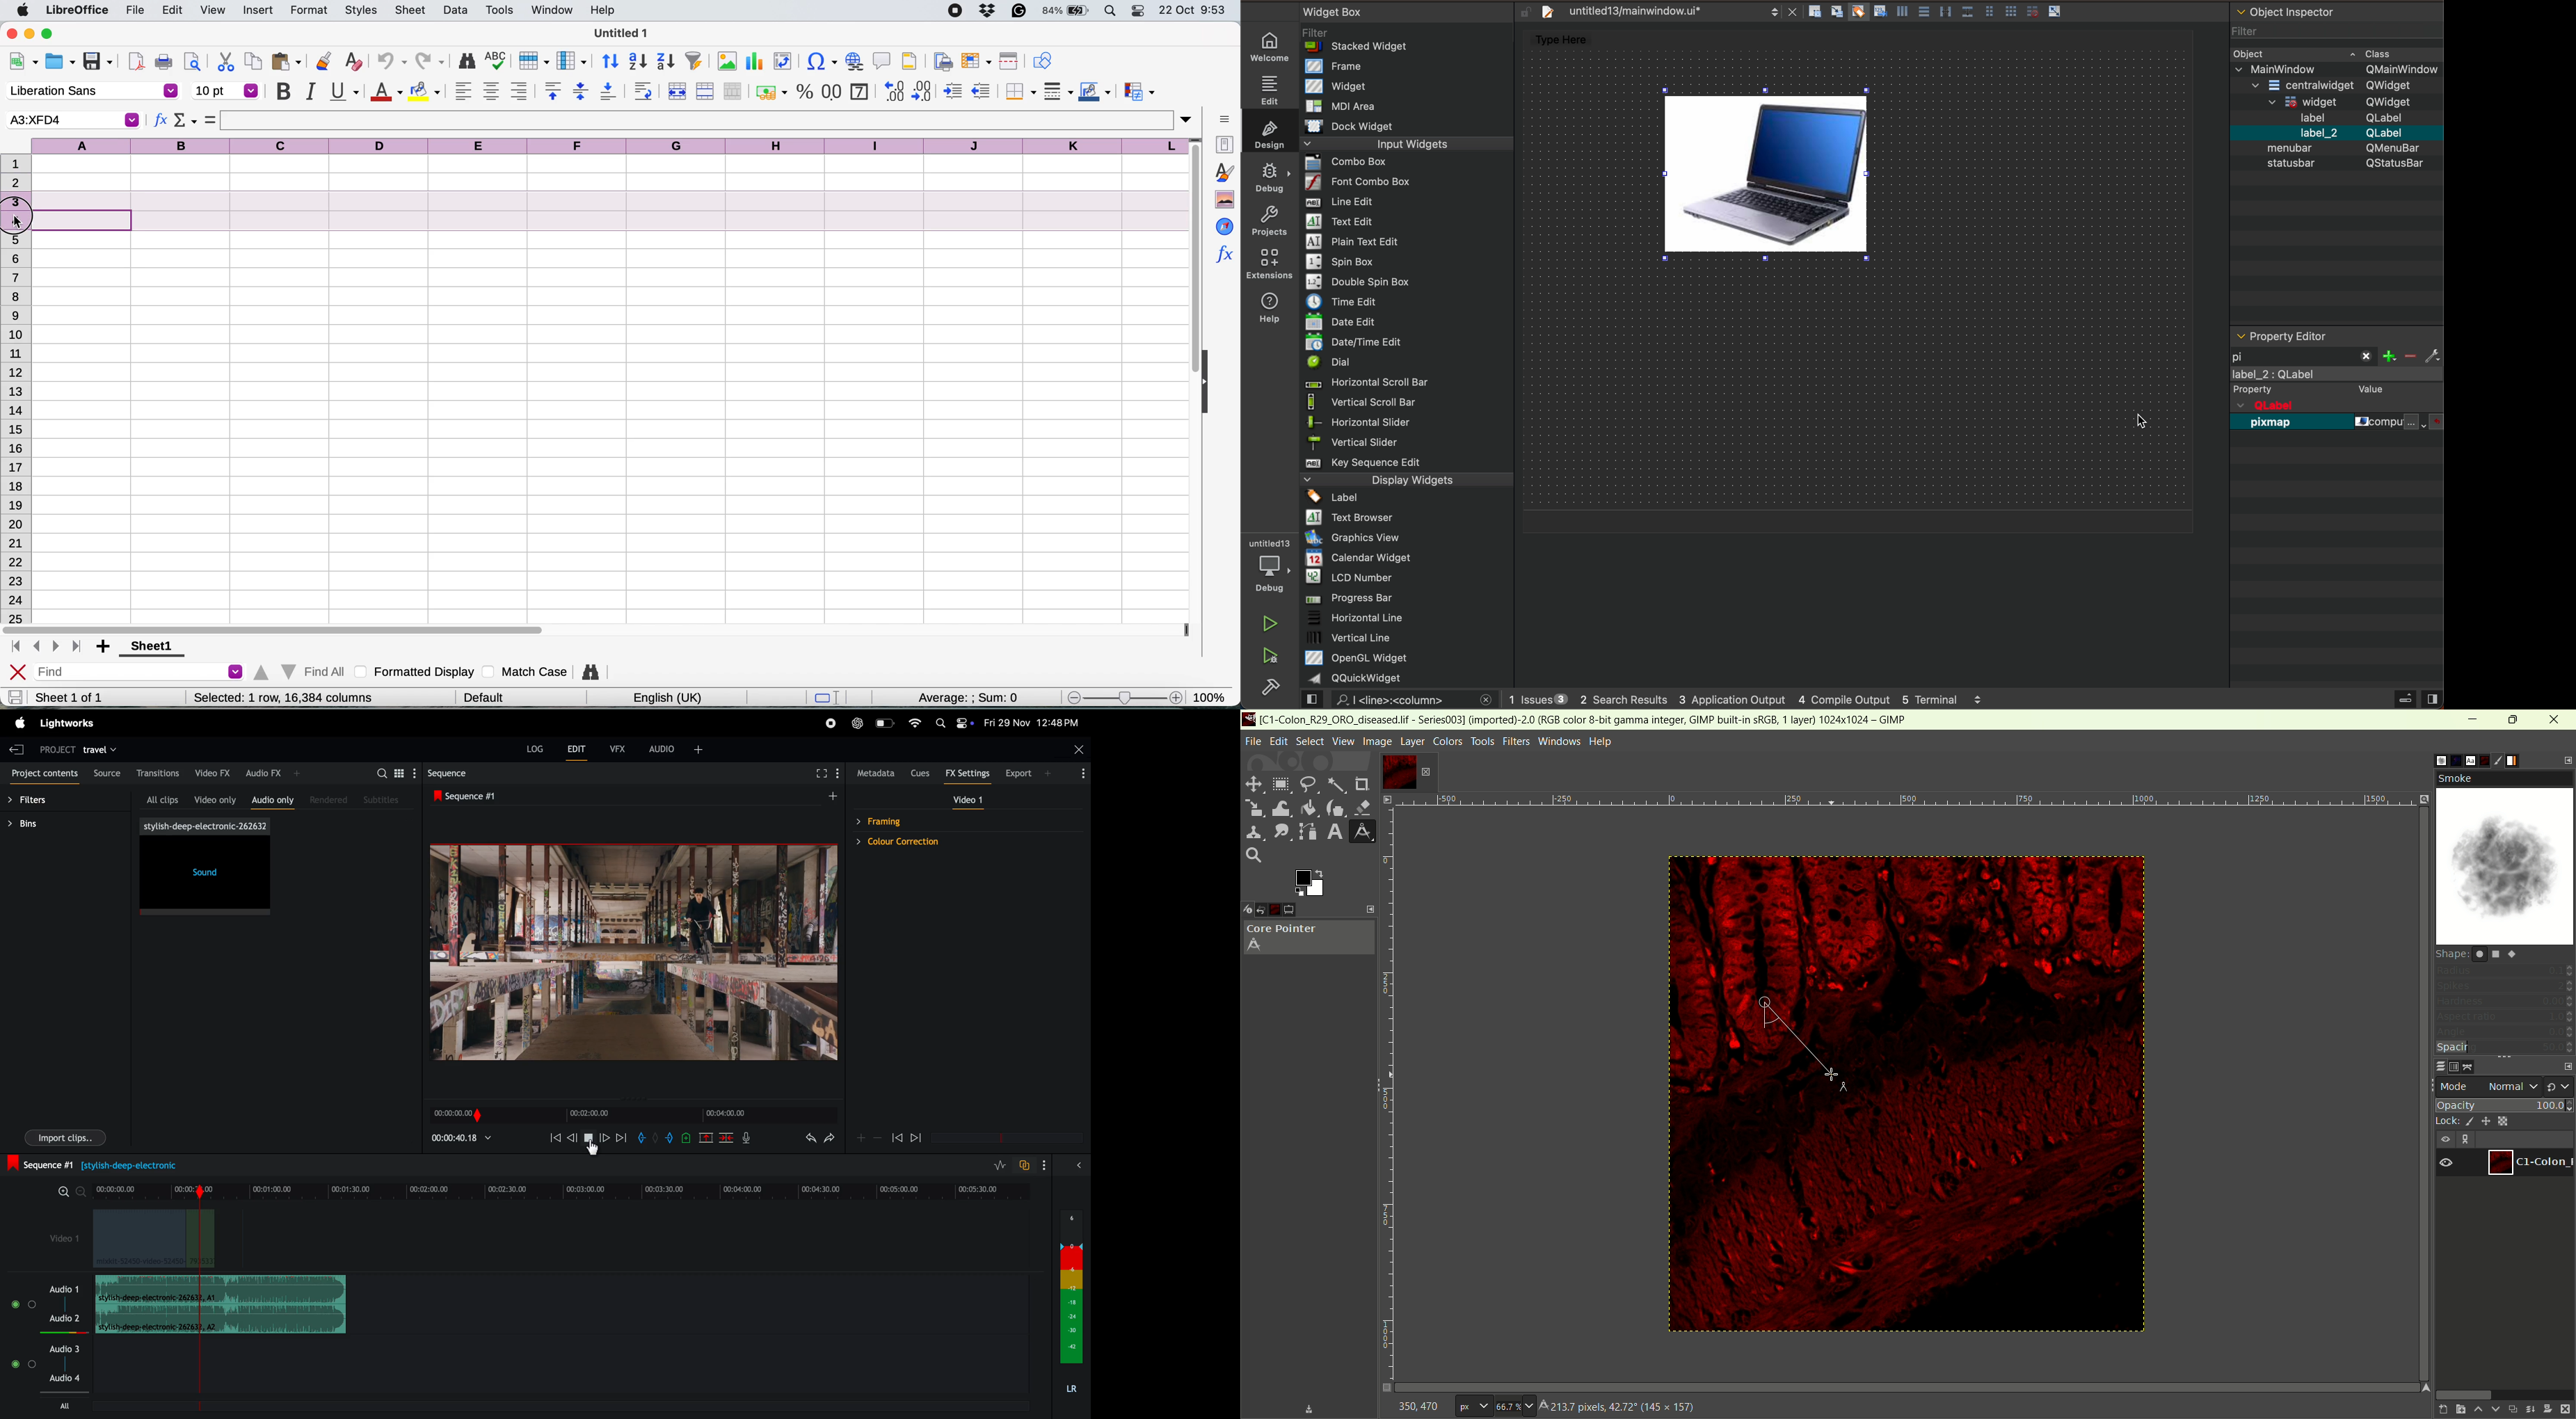 Image resolution: width=2576 pixels, height=1428 pixels. What do you see at coordinates (954, 91) in the screenshot?
I see `increase indent` at bounding box center [954, 91].